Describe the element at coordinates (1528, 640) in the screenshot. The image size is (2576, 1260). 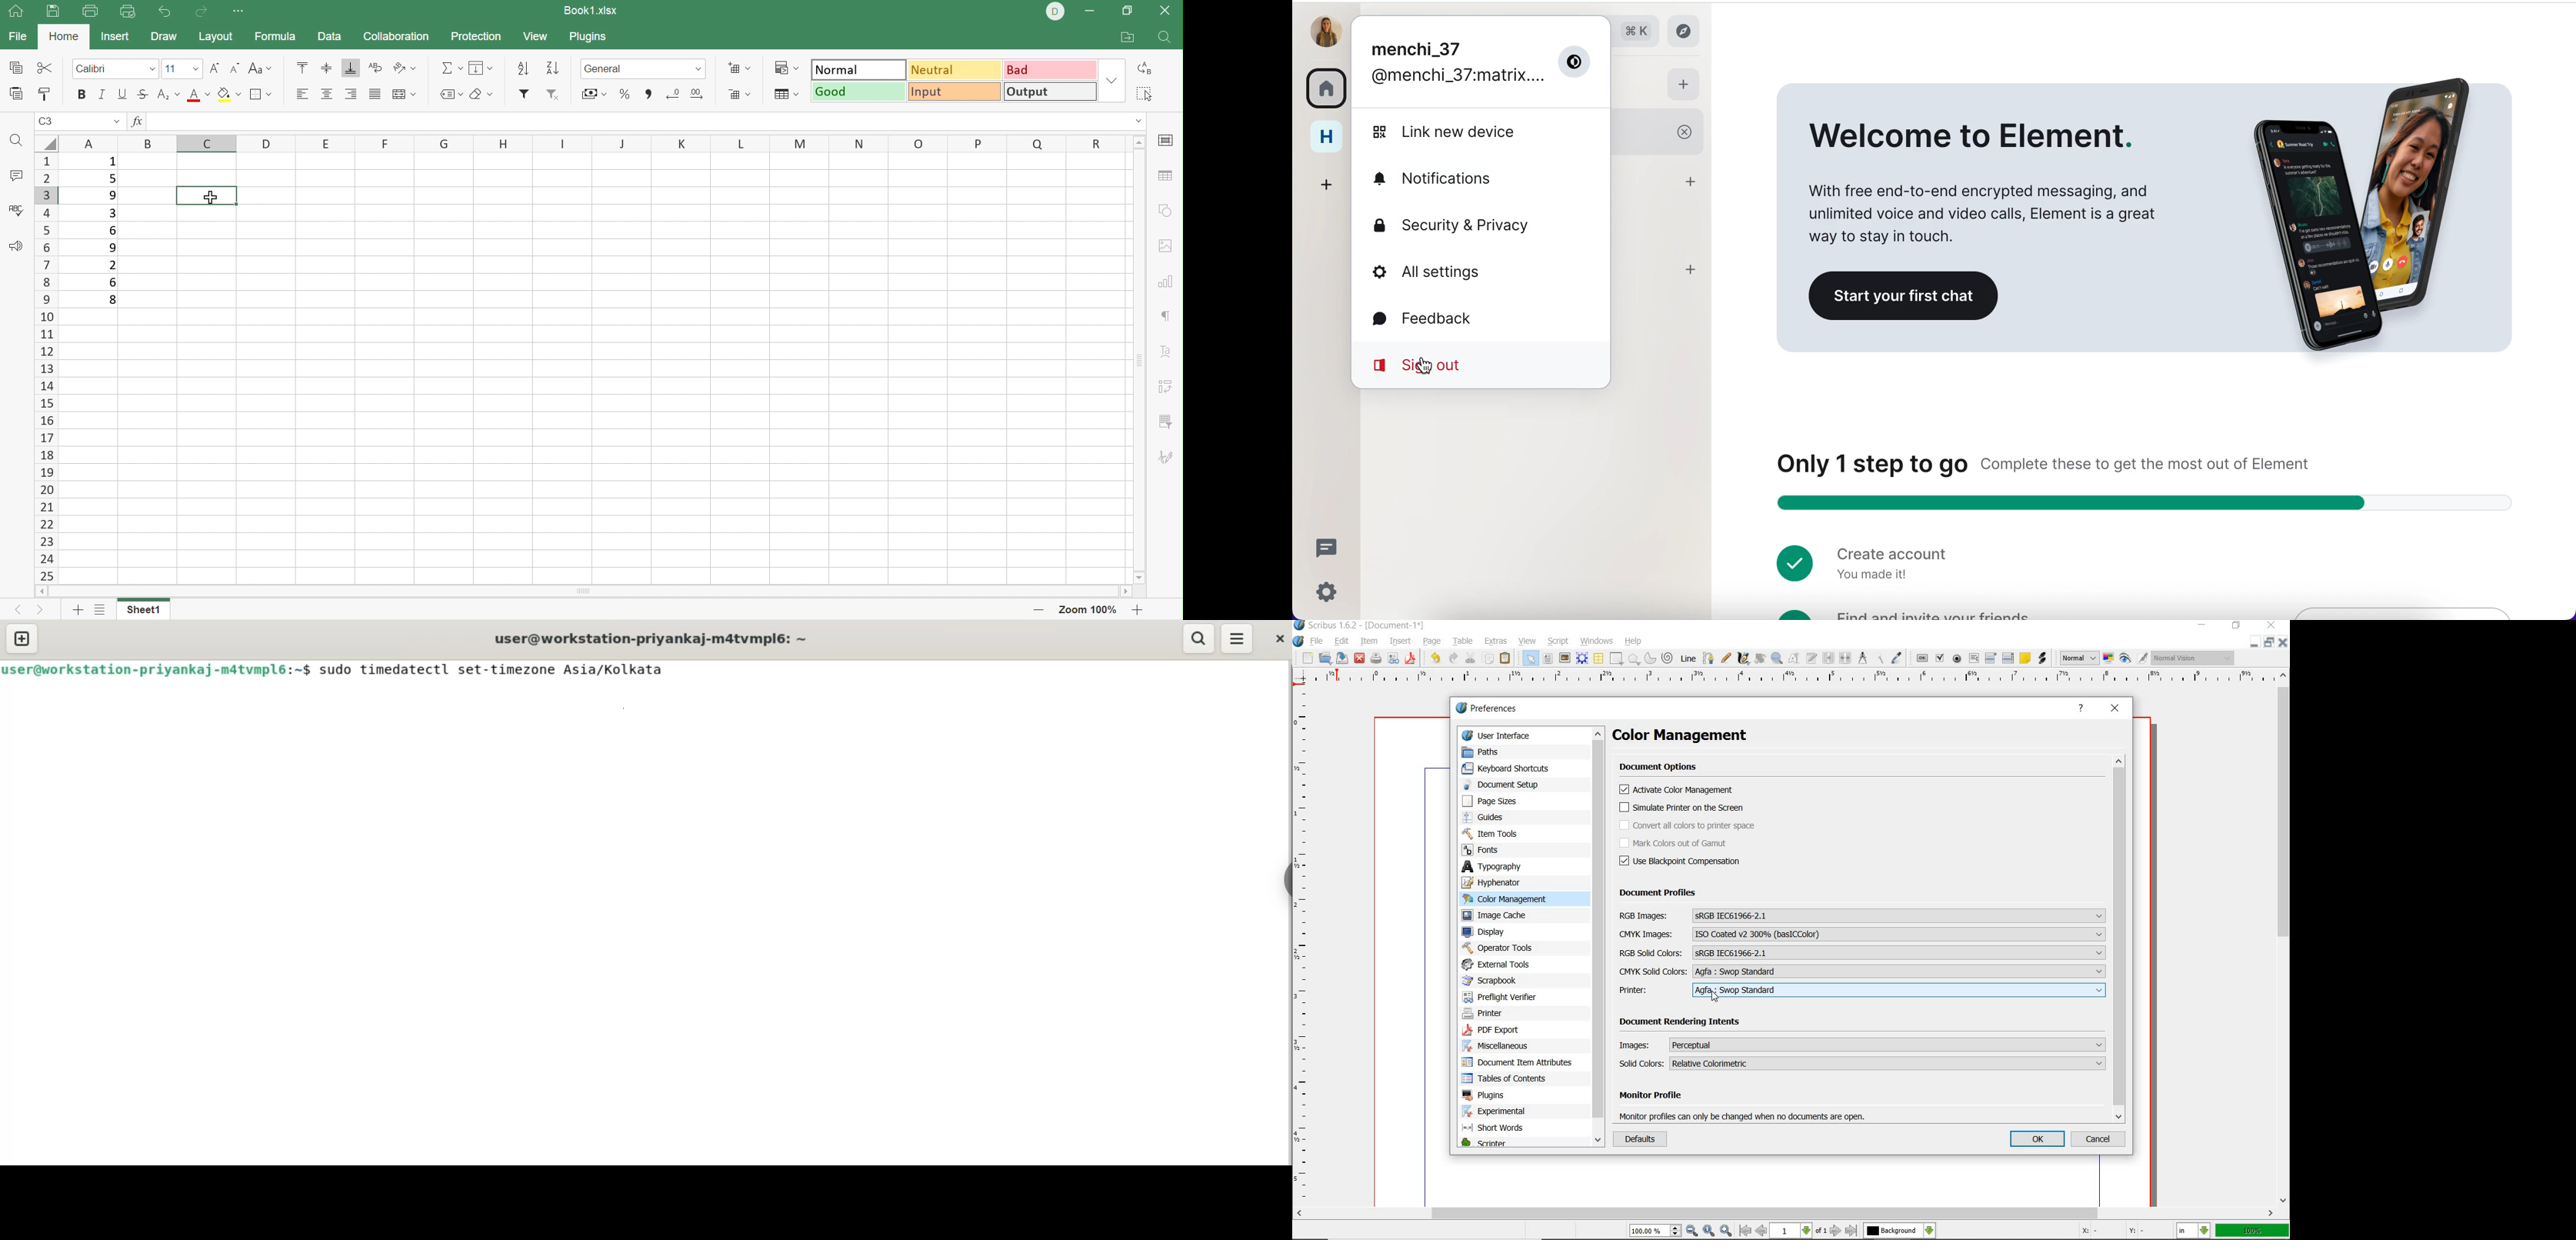
I see `view` at that location.